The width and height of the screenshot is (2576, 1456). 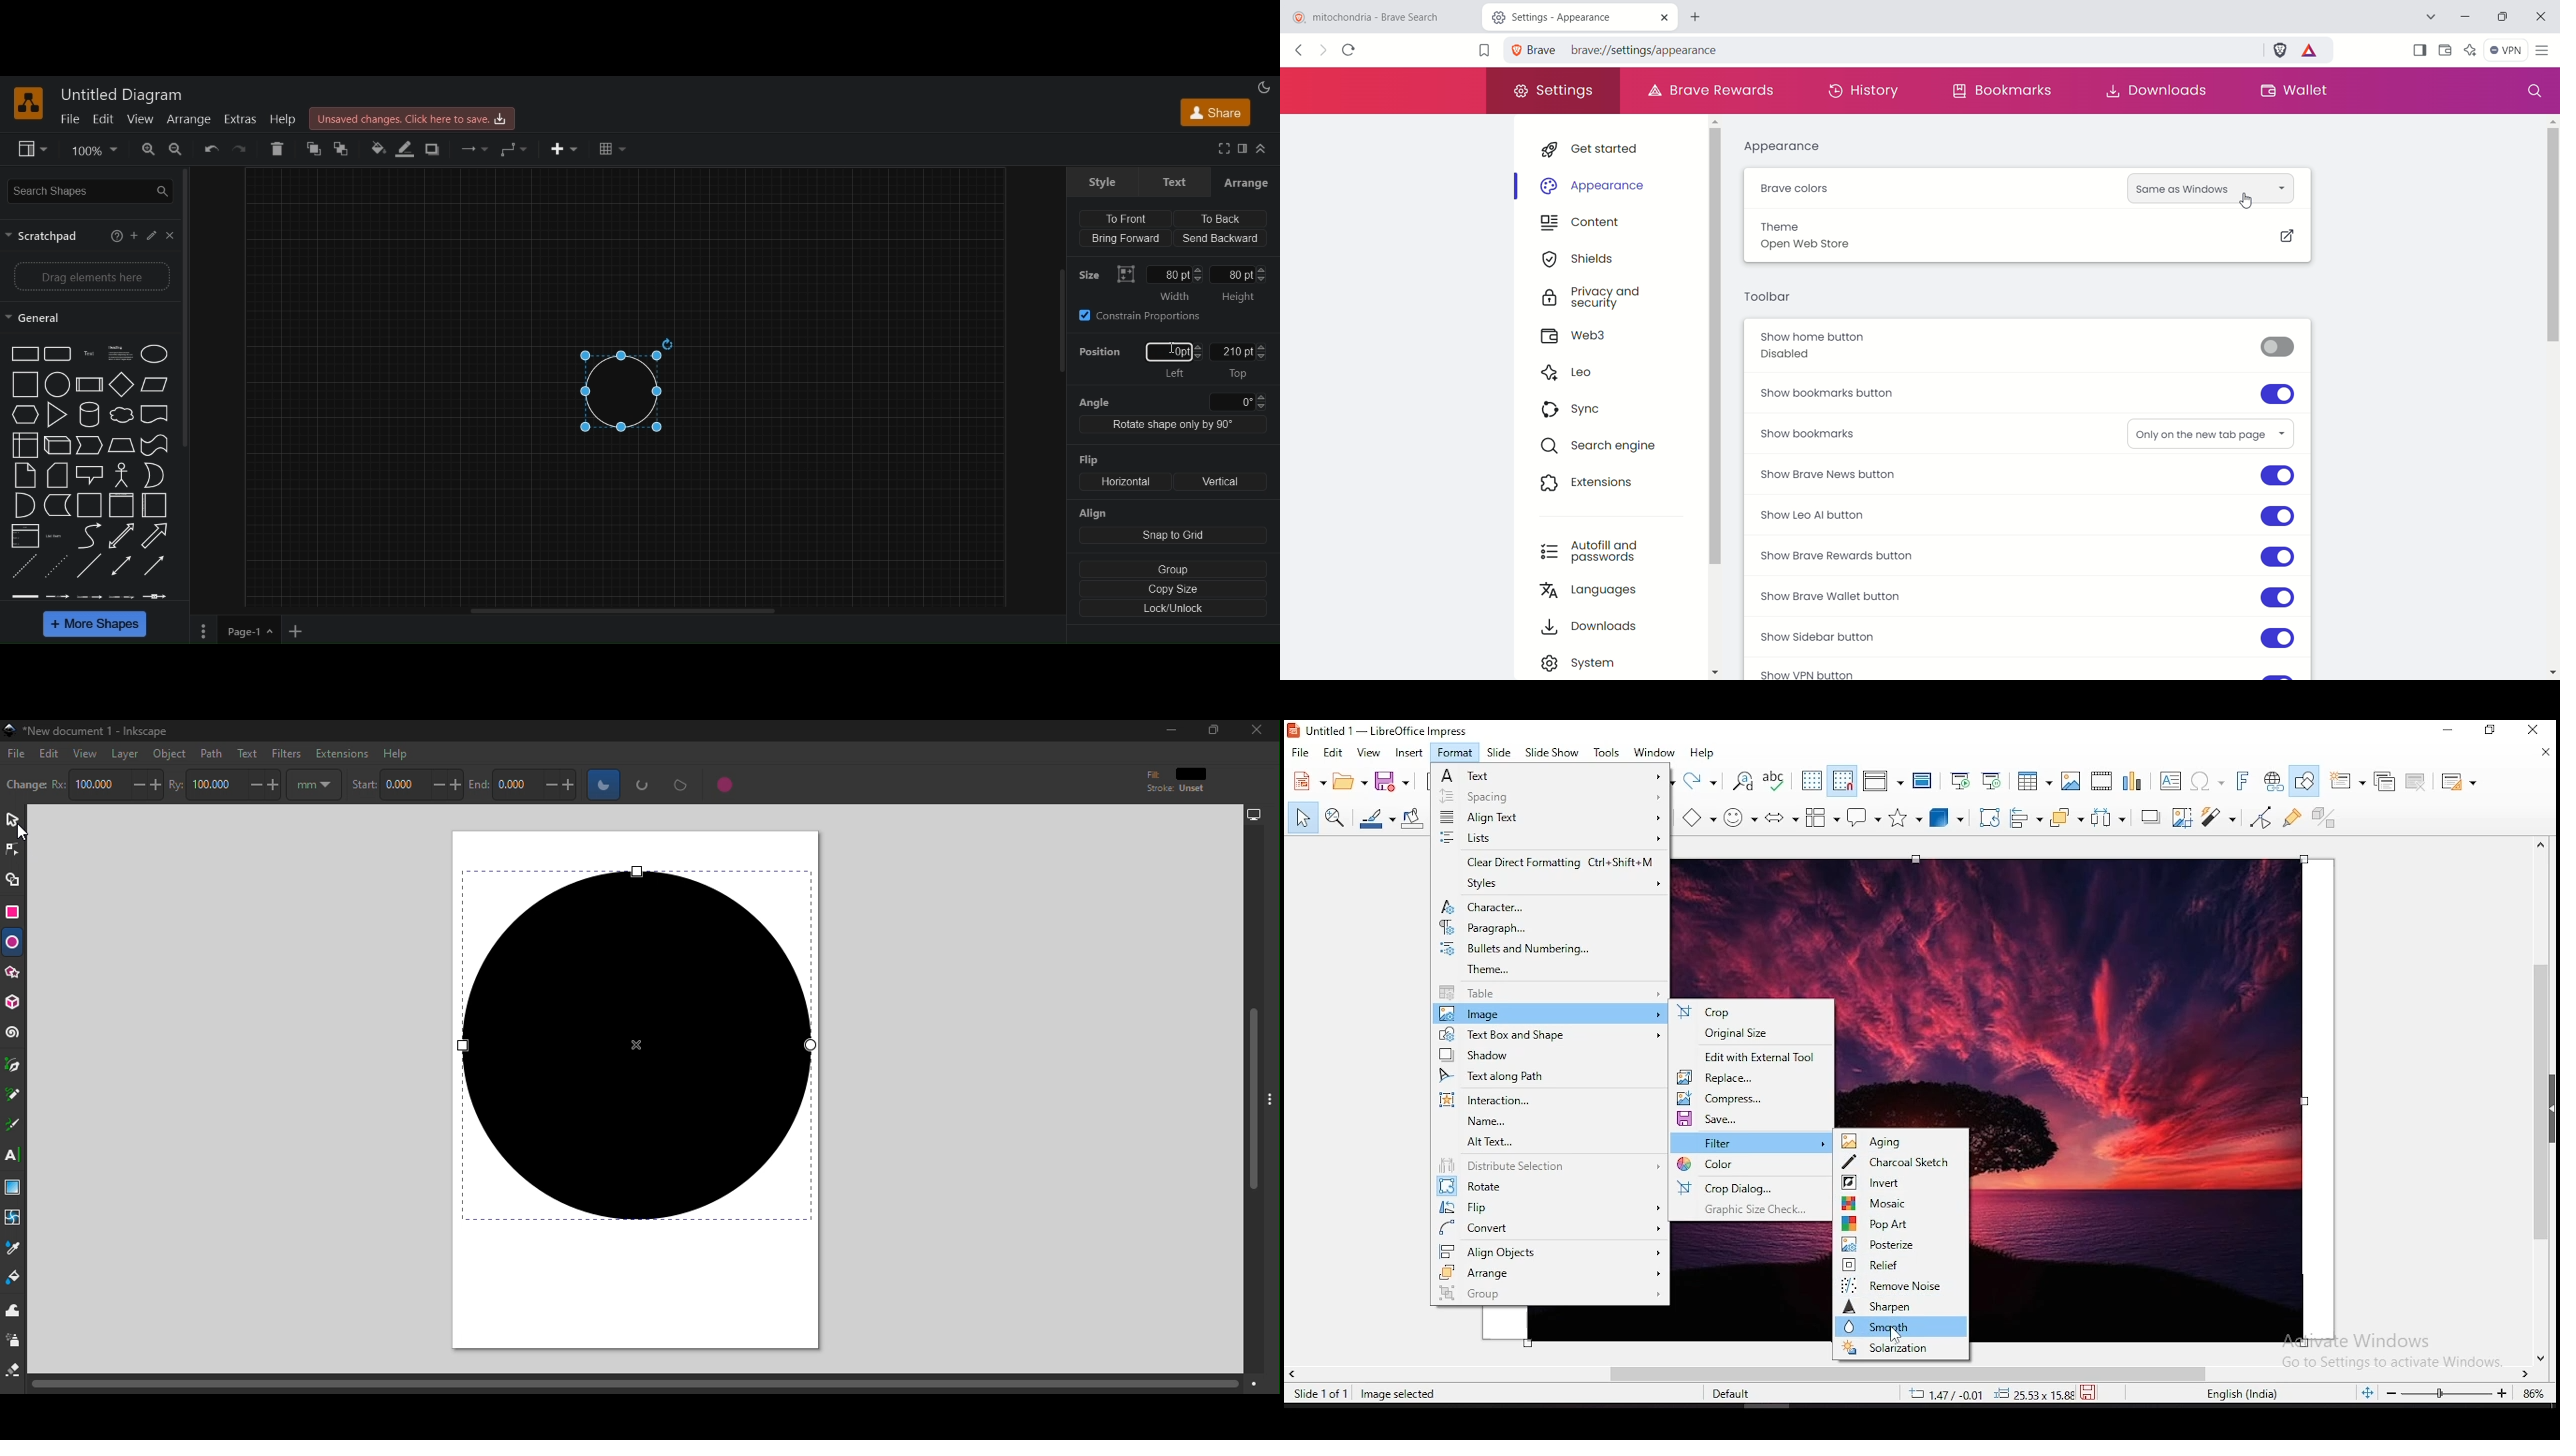 What do you see at coordinates (155, 383) in the screenshot?
I see `trapezium` at bounding box center [155, 383].